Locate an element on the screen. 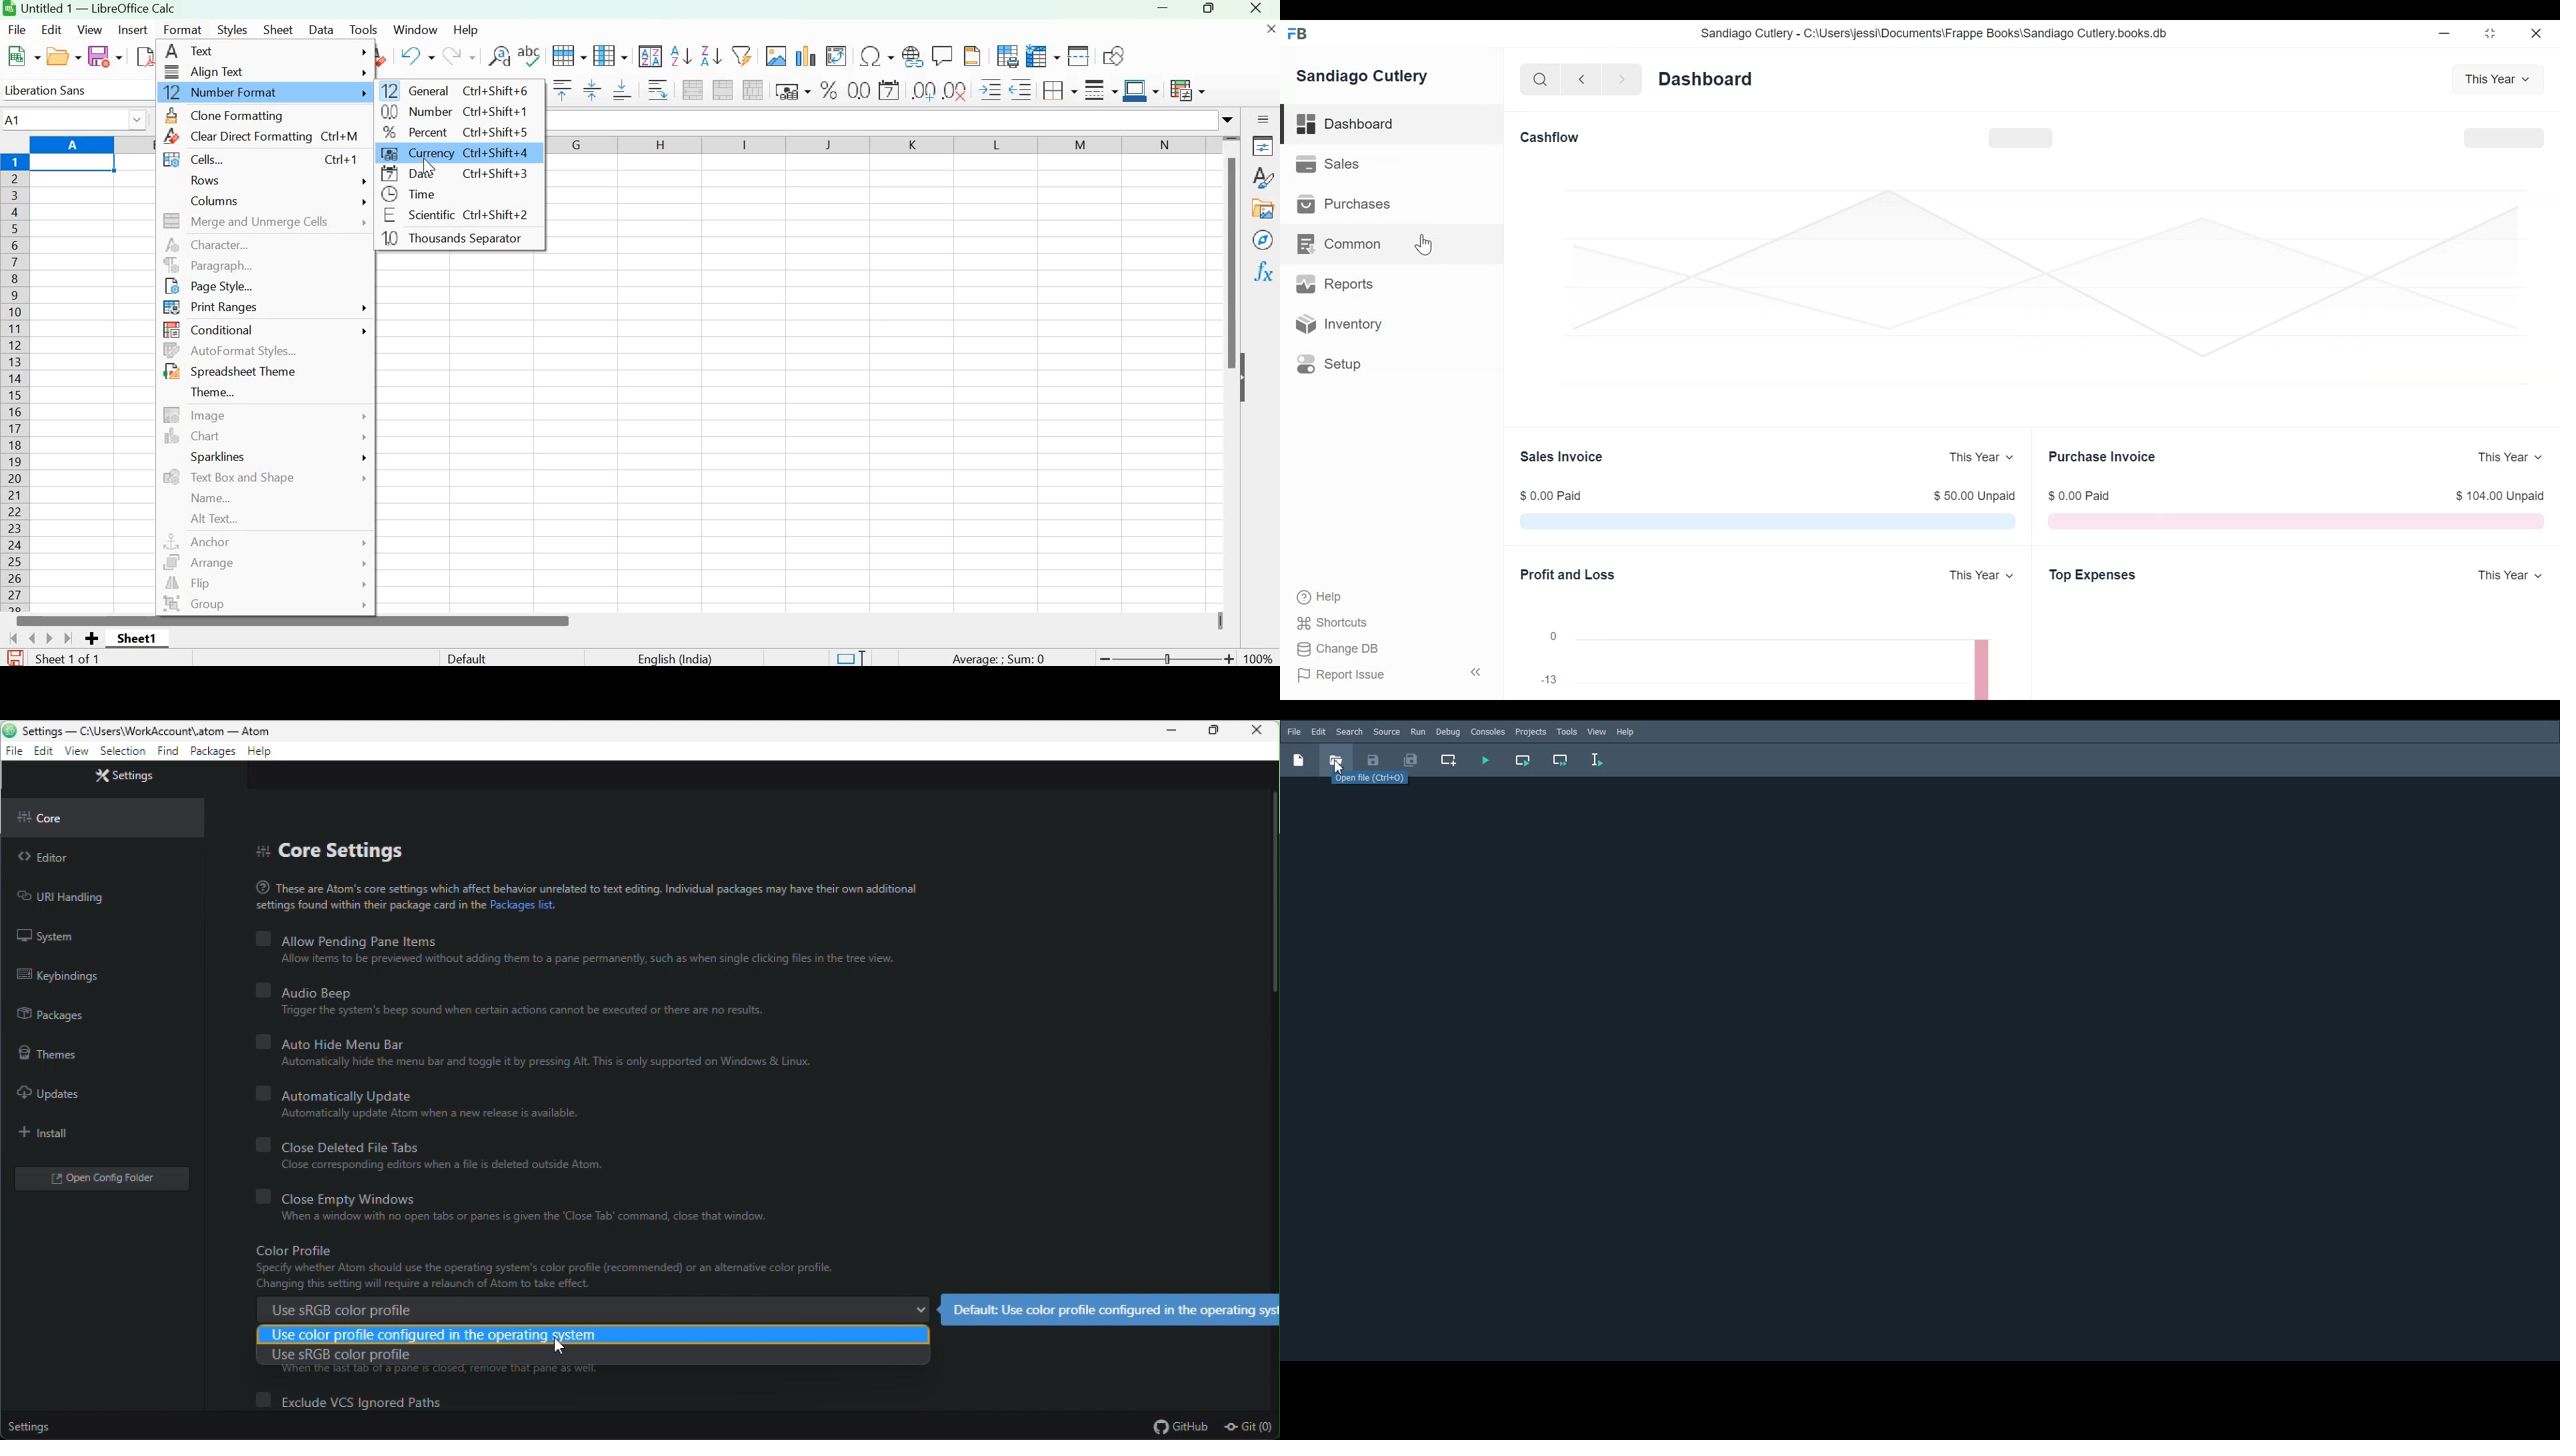 The image size is (2576, 1456). Decrease Indent is located at coordinates (1021, 89).